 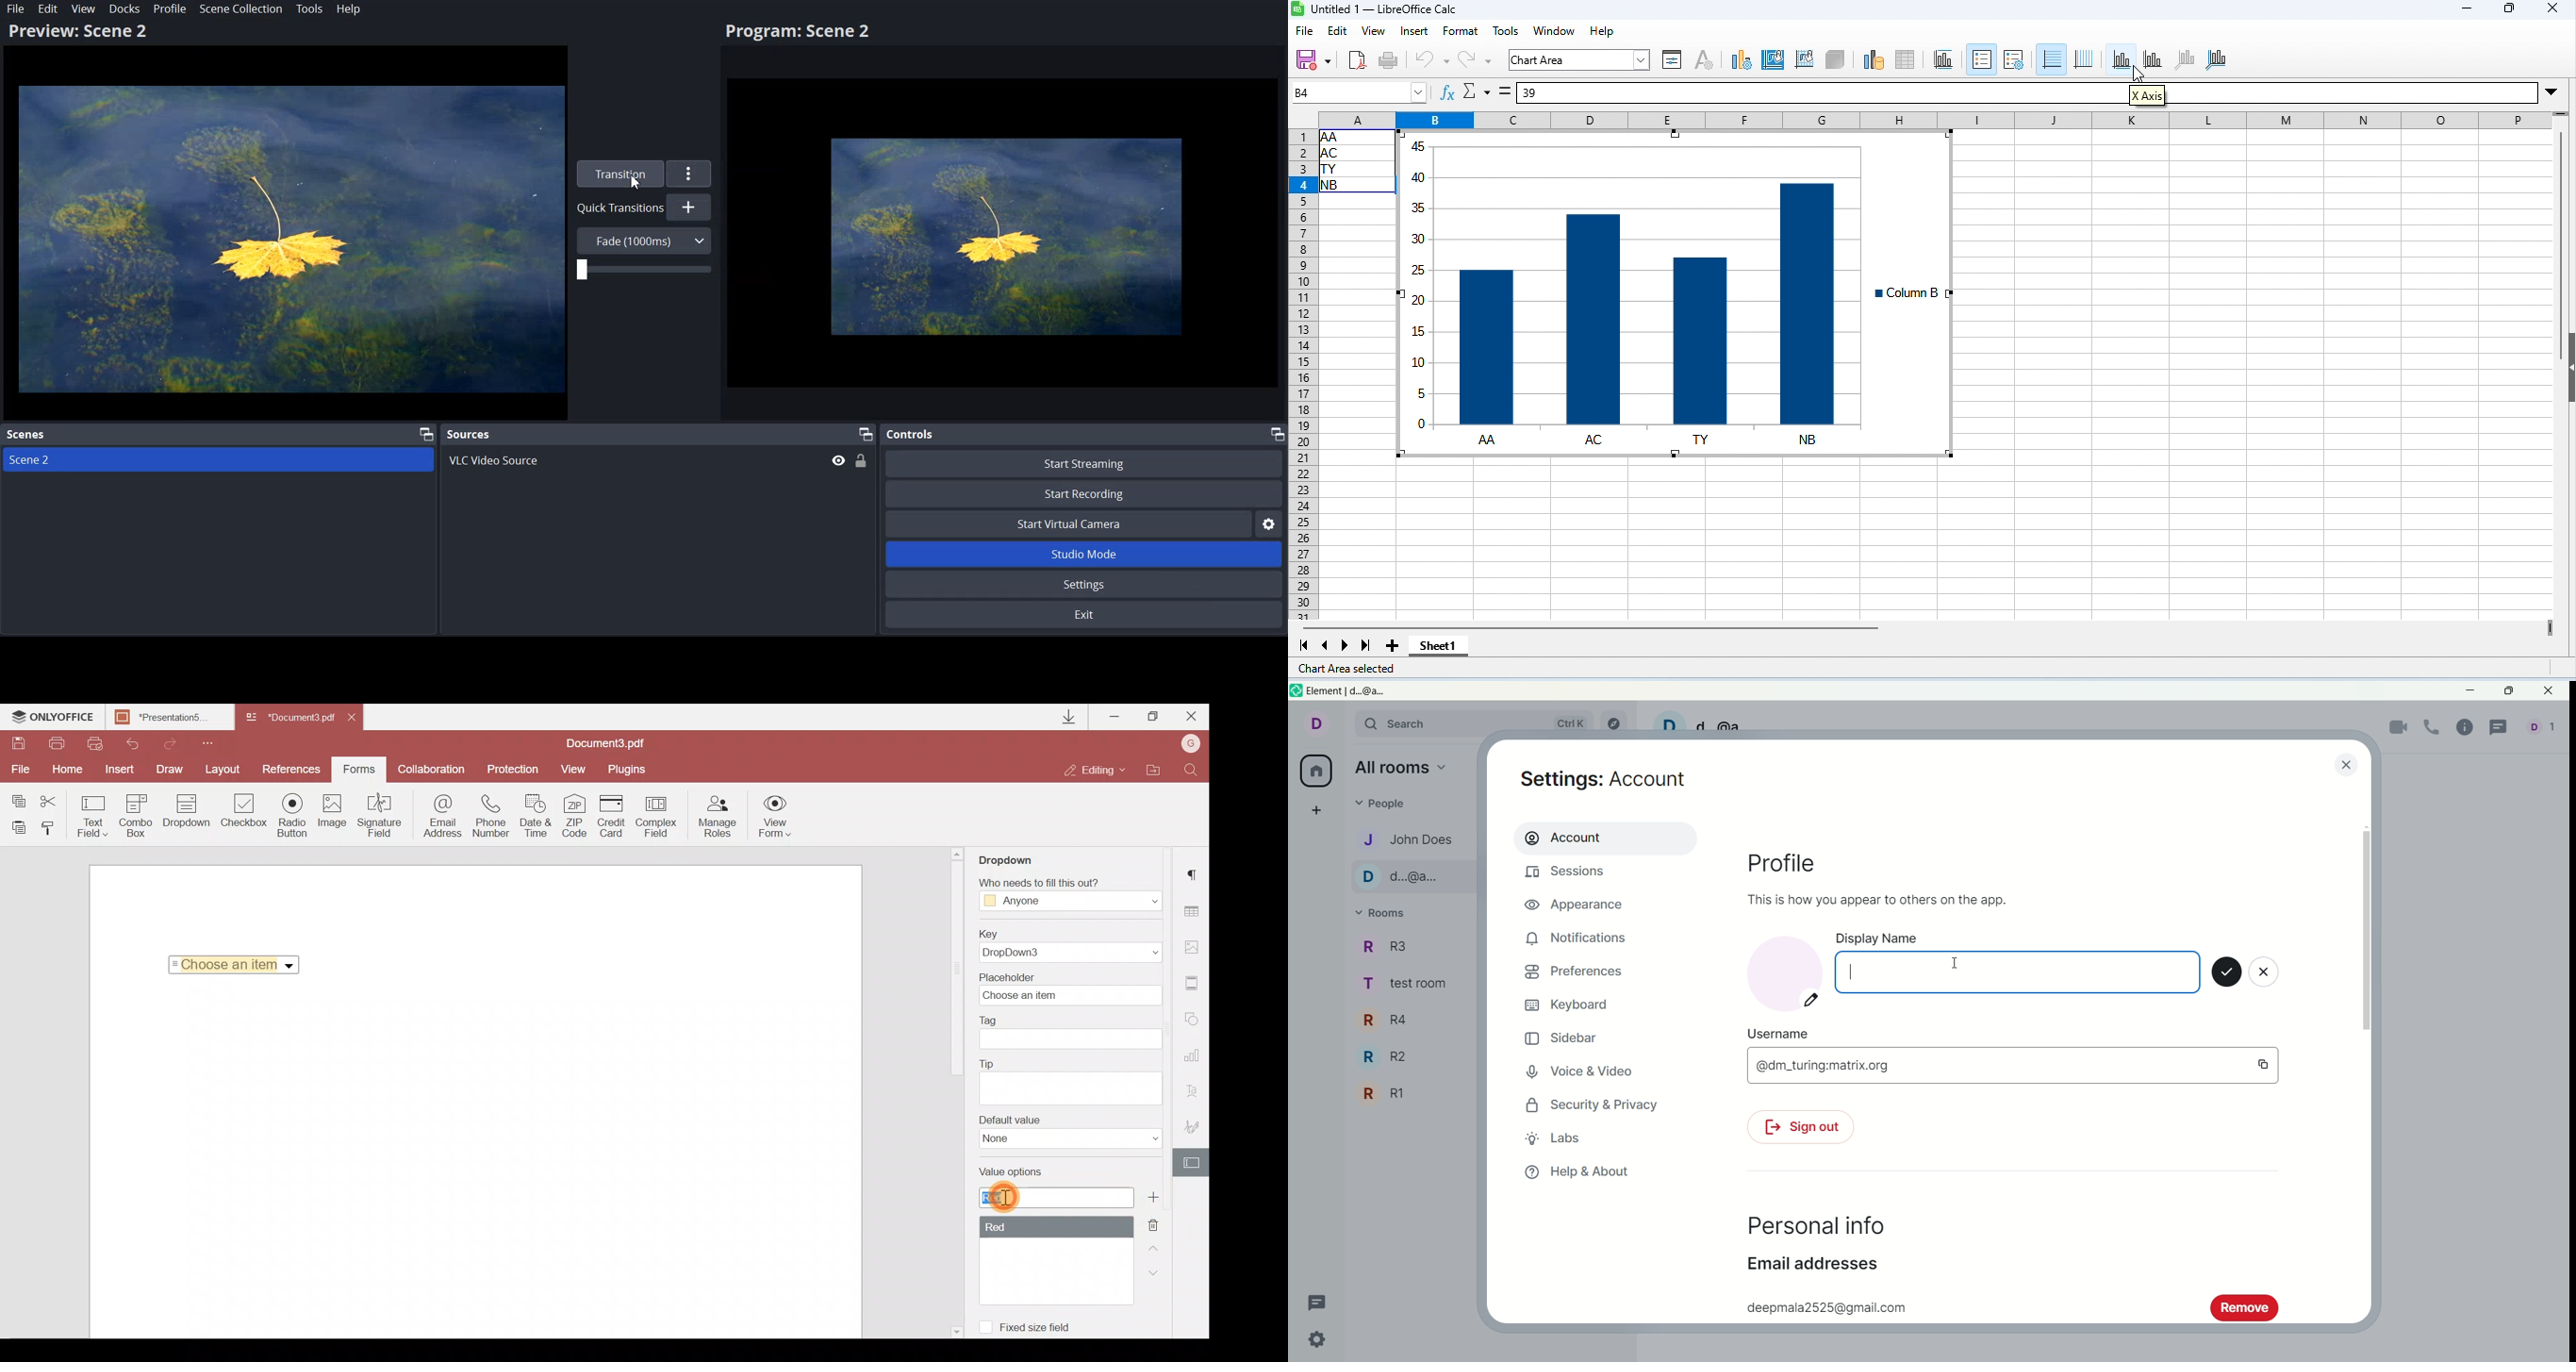 What do you see at coordinates (28, 435) in the screenshot?
I see `Scenes` at bounding box center [28, 435].